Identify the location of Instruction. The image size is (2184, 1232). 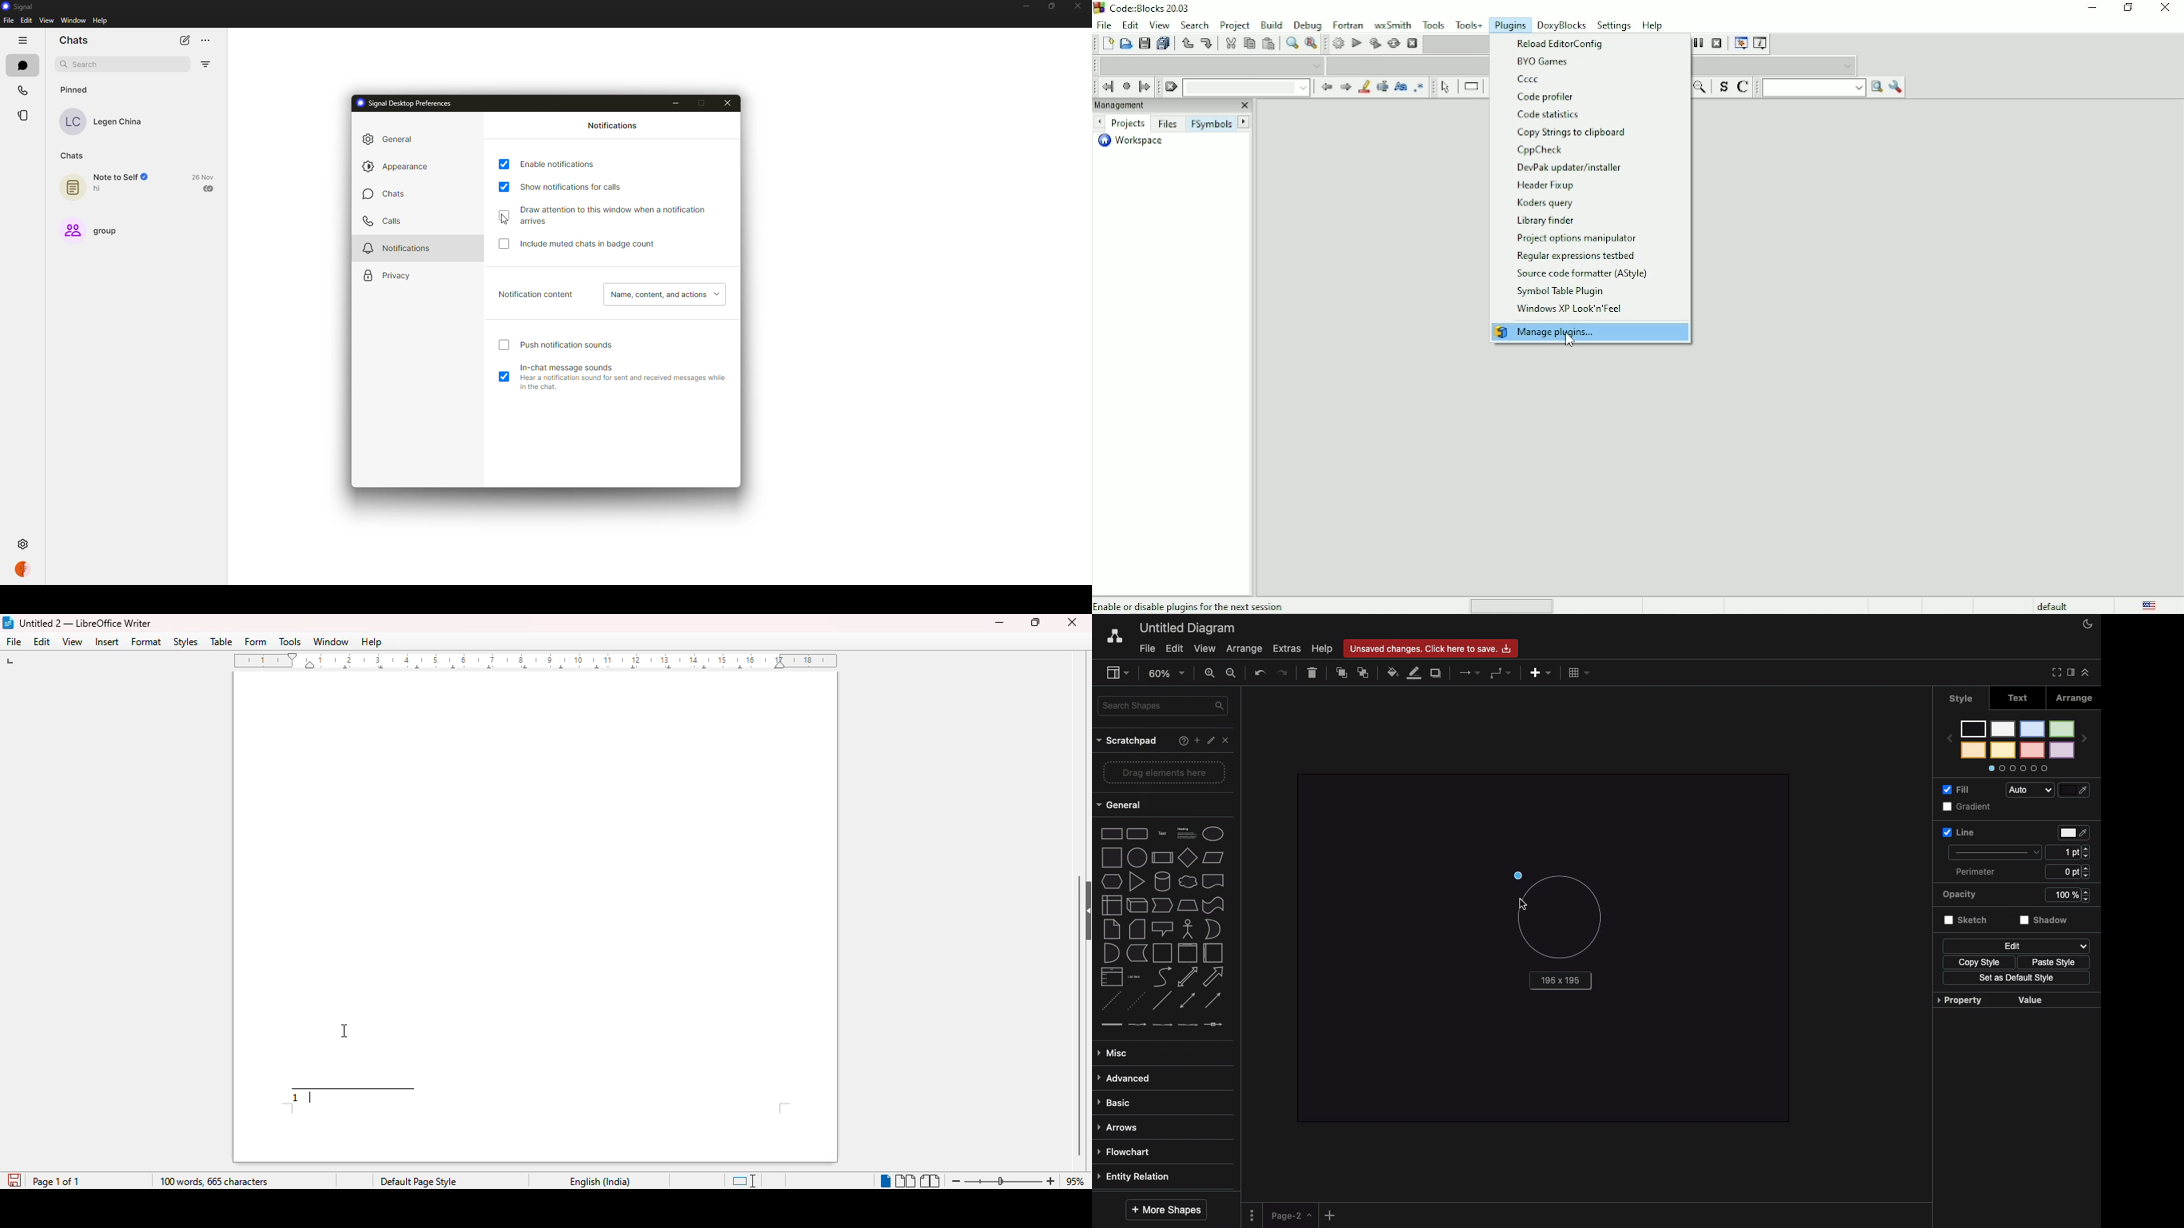
(1470, 87).